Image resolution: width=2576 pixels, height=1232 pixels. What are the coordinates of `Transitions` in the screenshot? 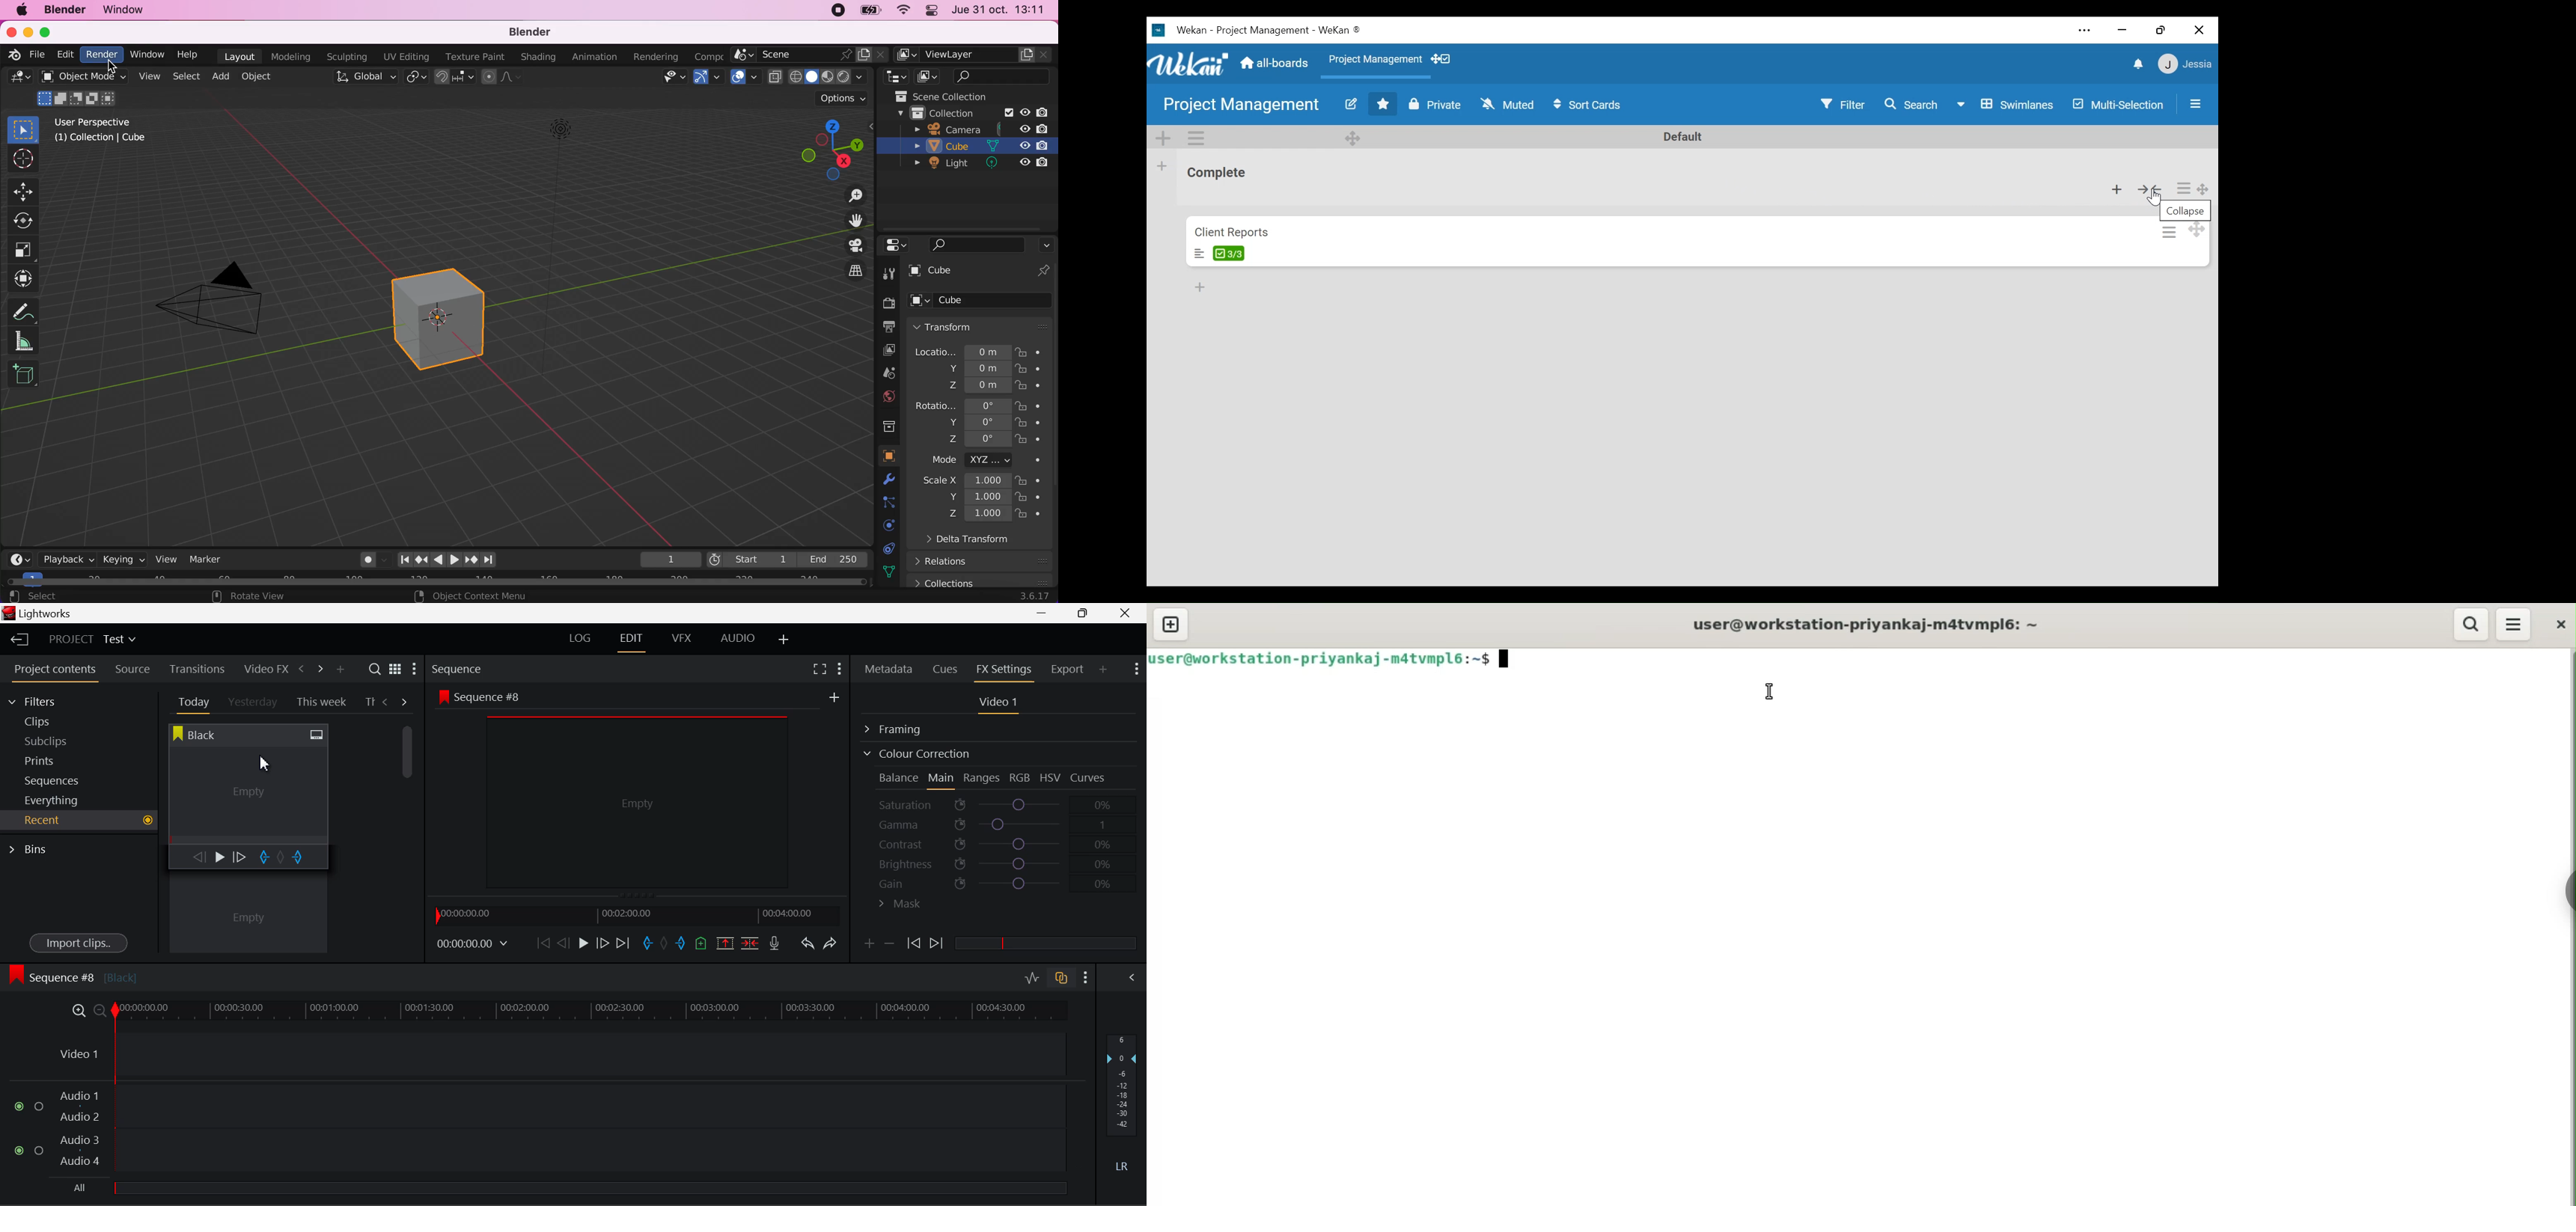 It's located at (197, 669).